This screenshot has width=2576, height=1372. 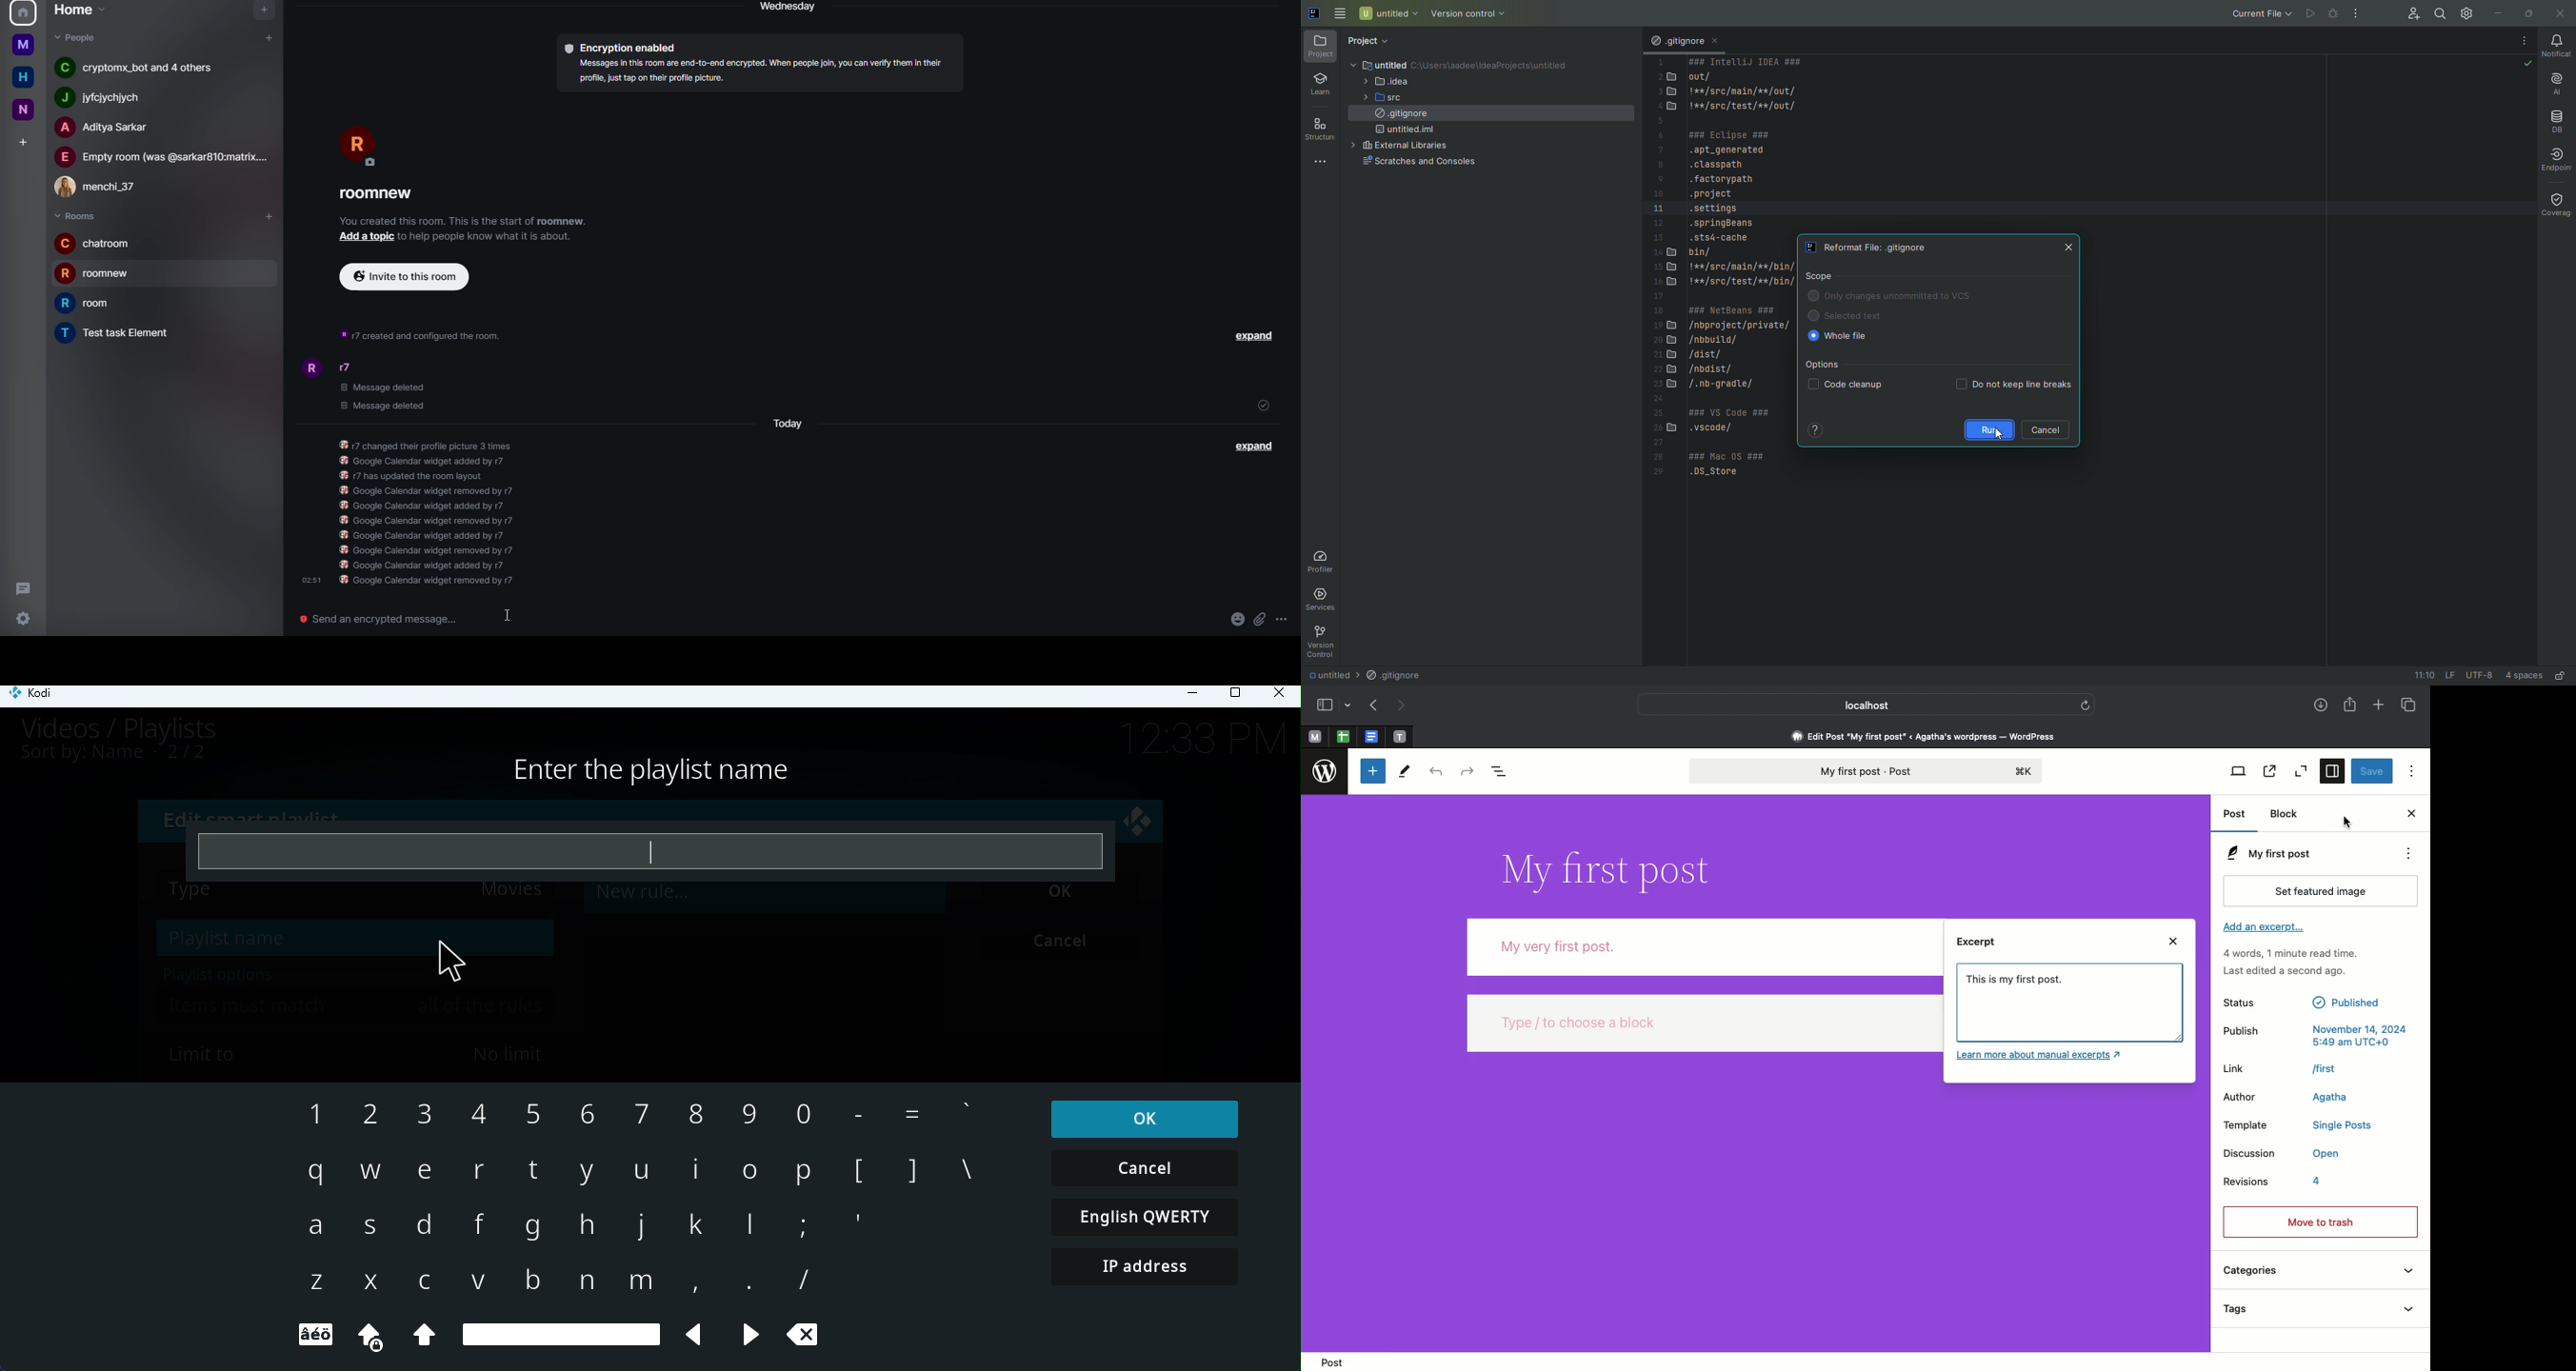 What do you see at coordinates (100, 274) in the screenshot?
I see `room` at bounding box center [100, 274].